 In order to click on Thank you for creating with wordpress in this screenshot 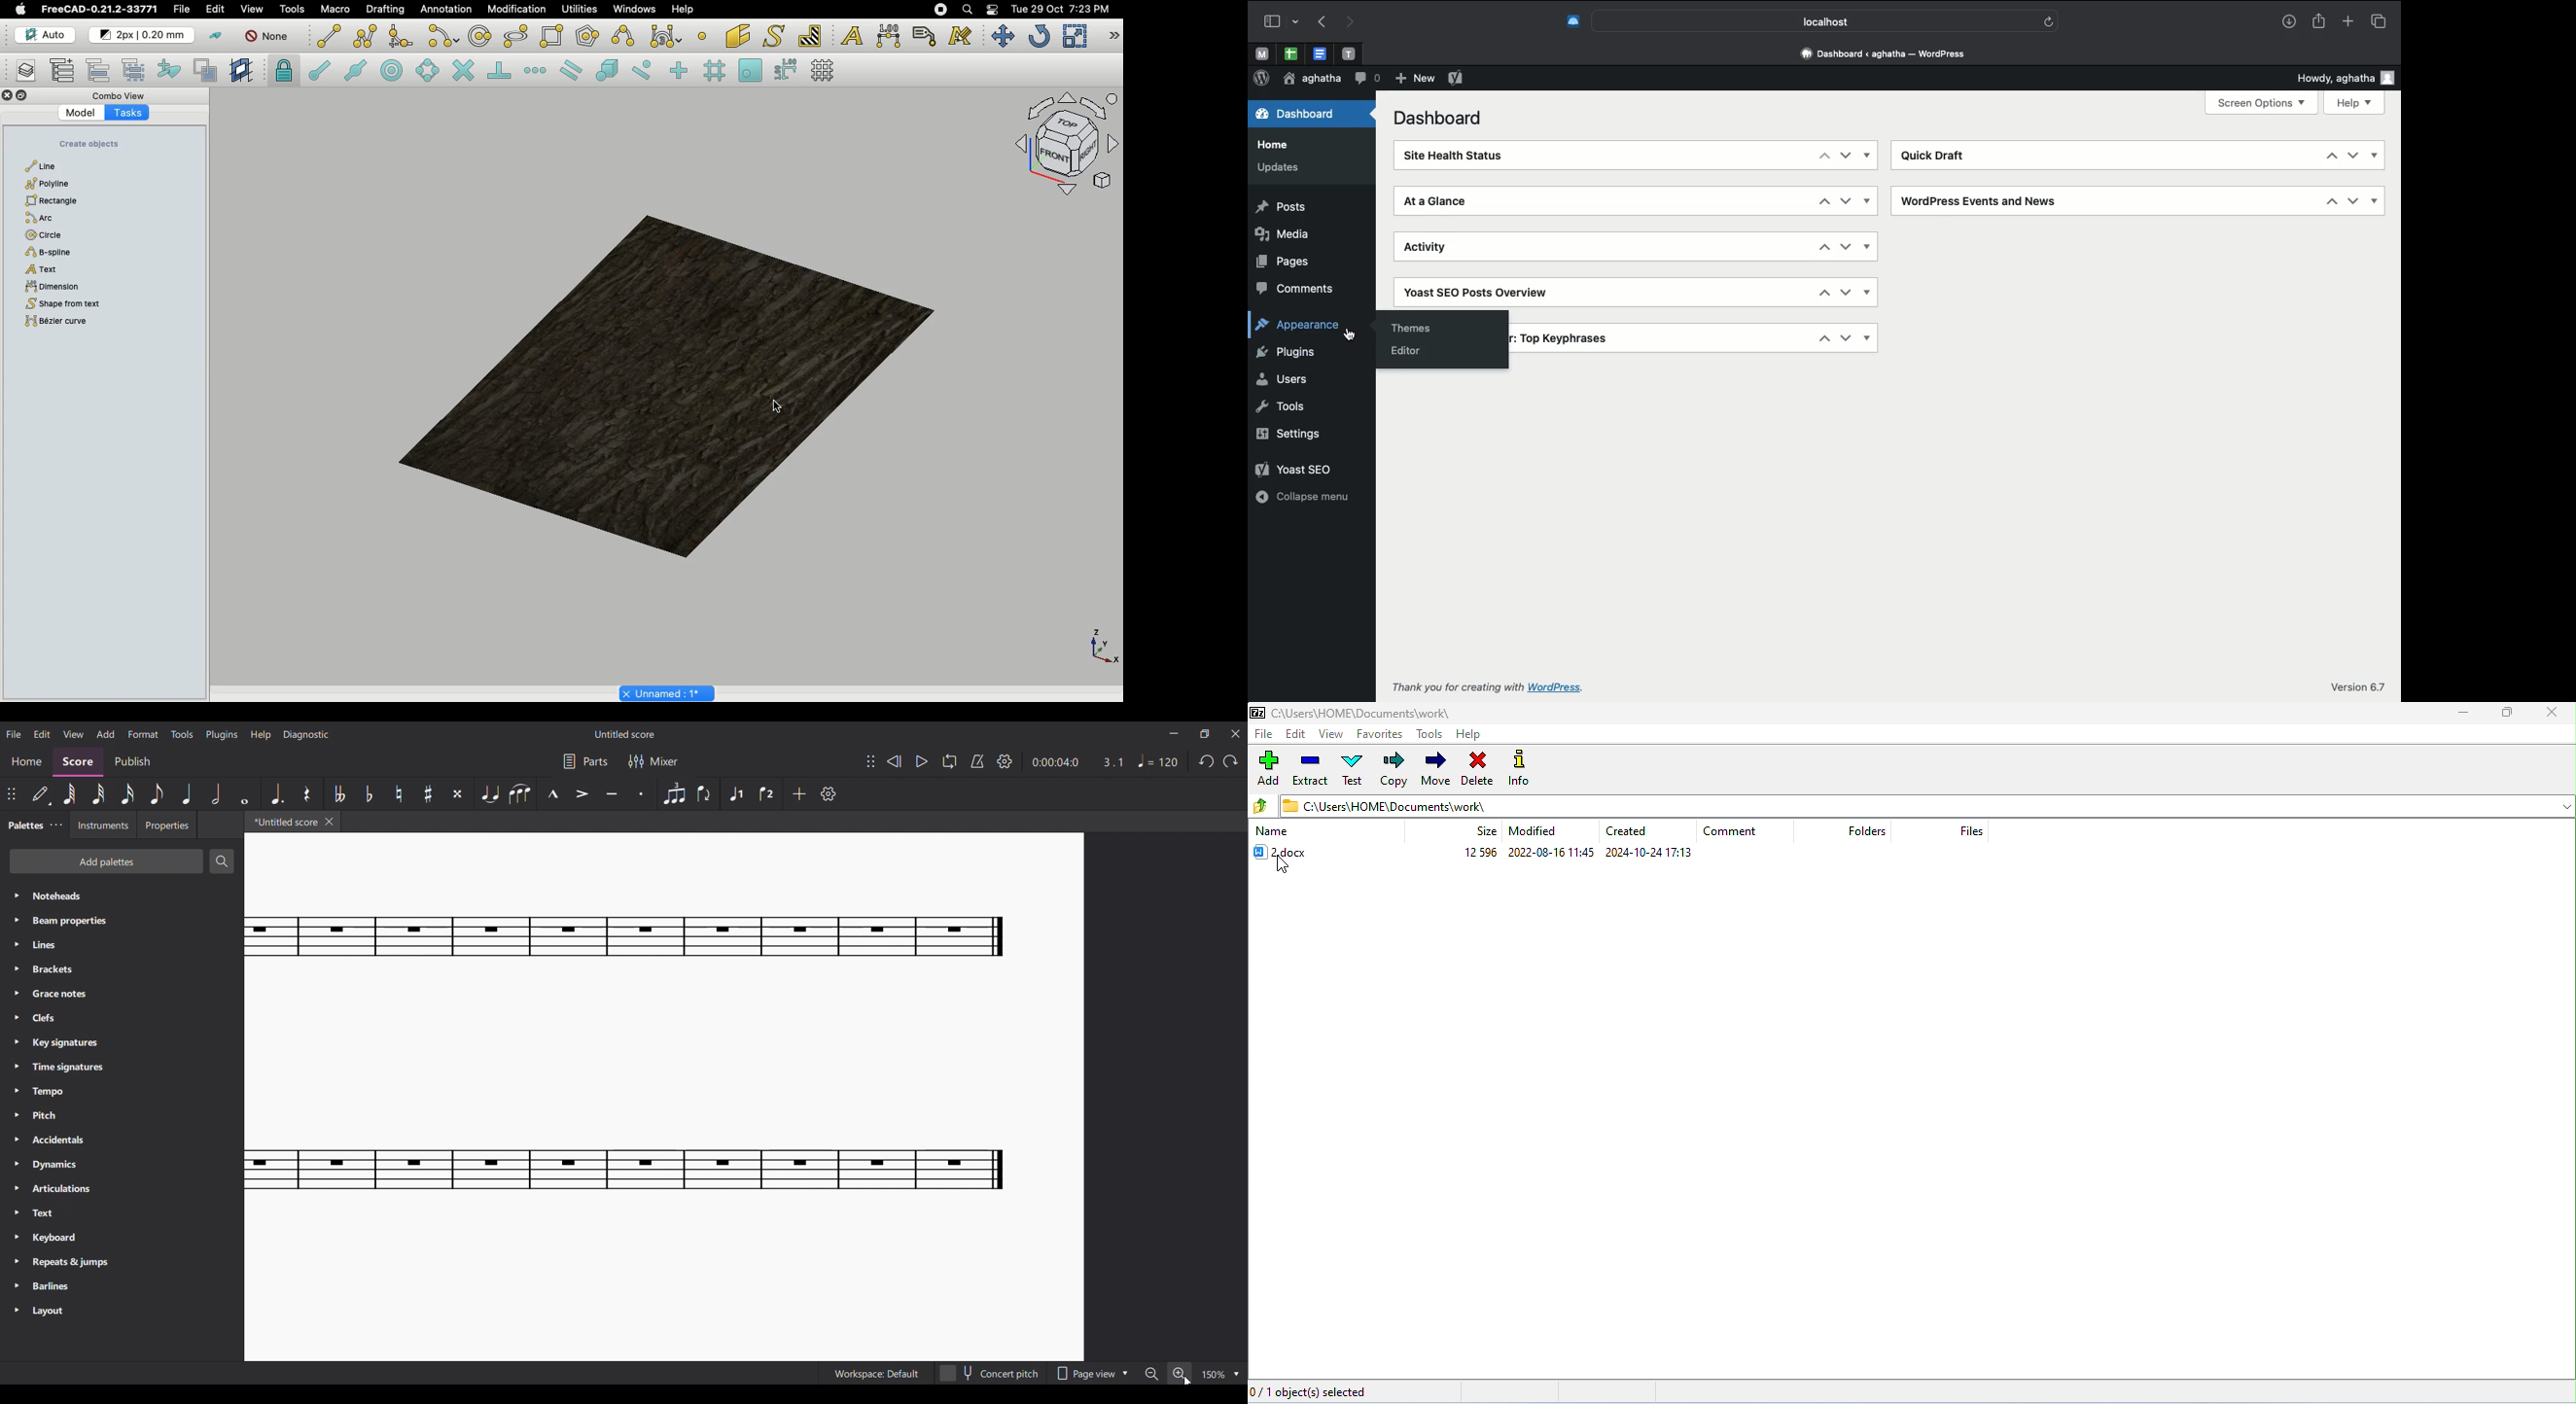, I will do `click(1498, 686)`.